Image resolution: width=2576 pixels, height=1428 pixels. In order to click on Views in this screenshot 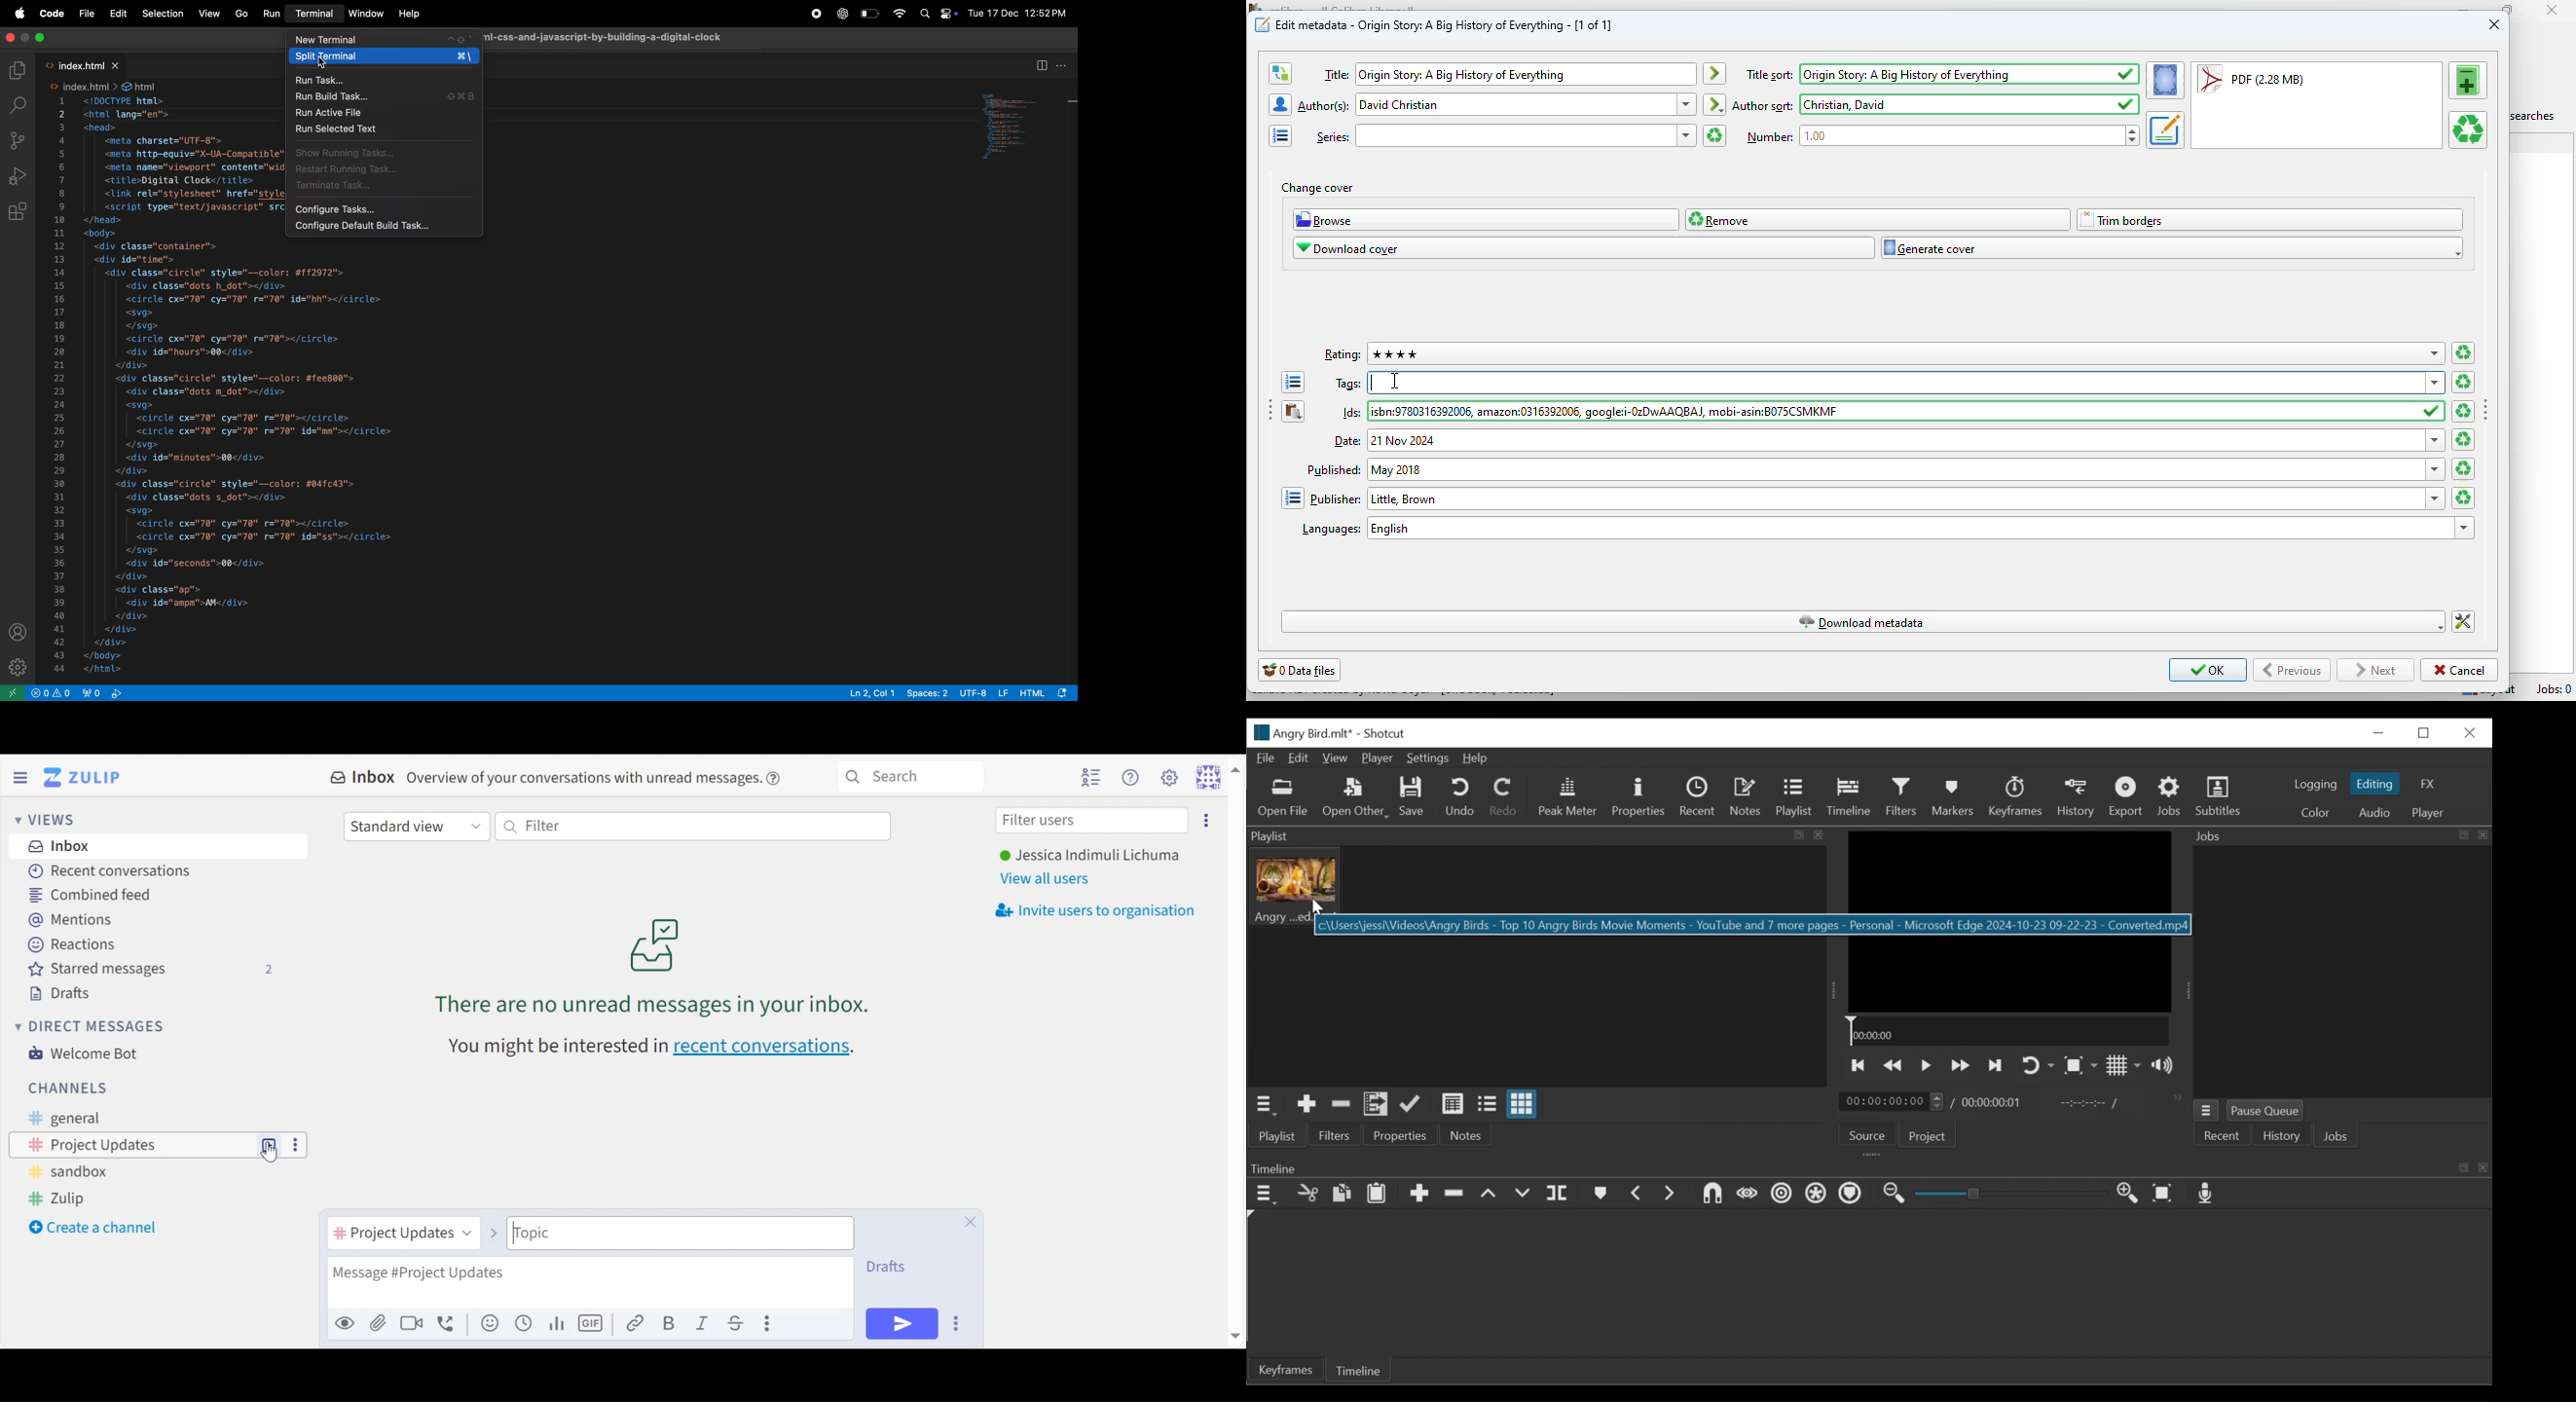, I will do `click(49, 820)`.